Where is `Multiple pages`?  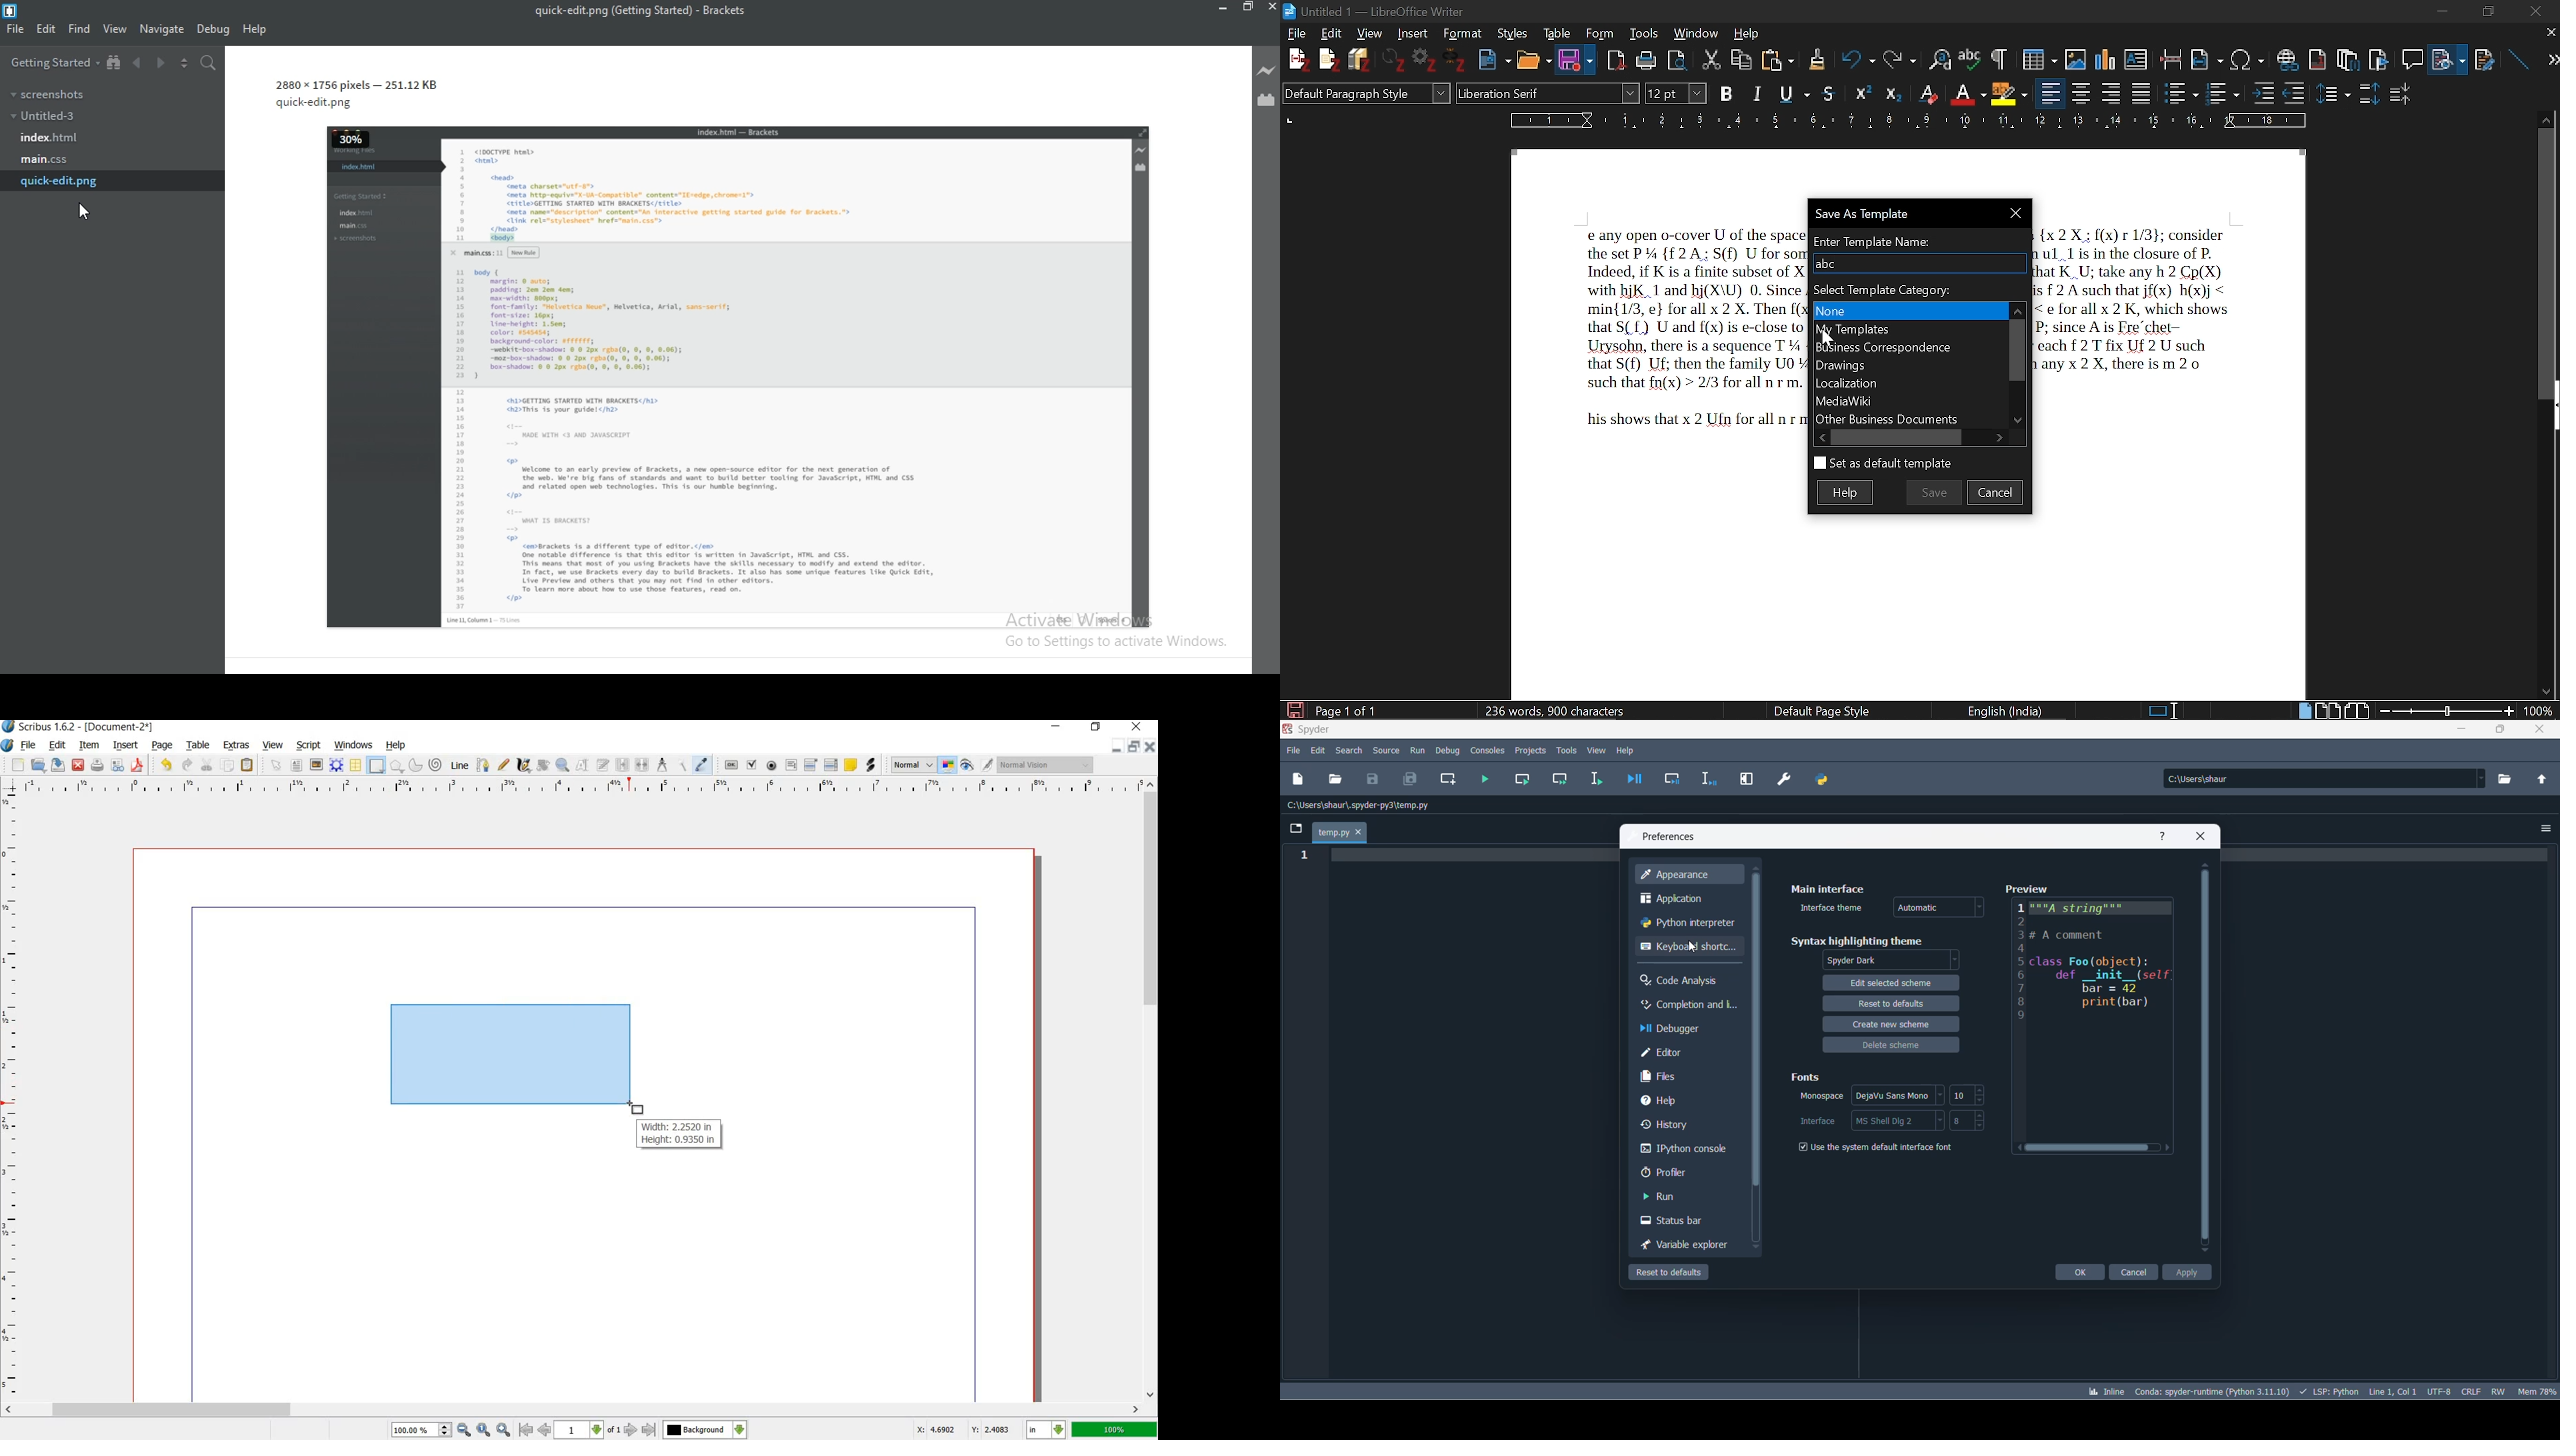 Multiple pages is located at coordinates (2331, 709).